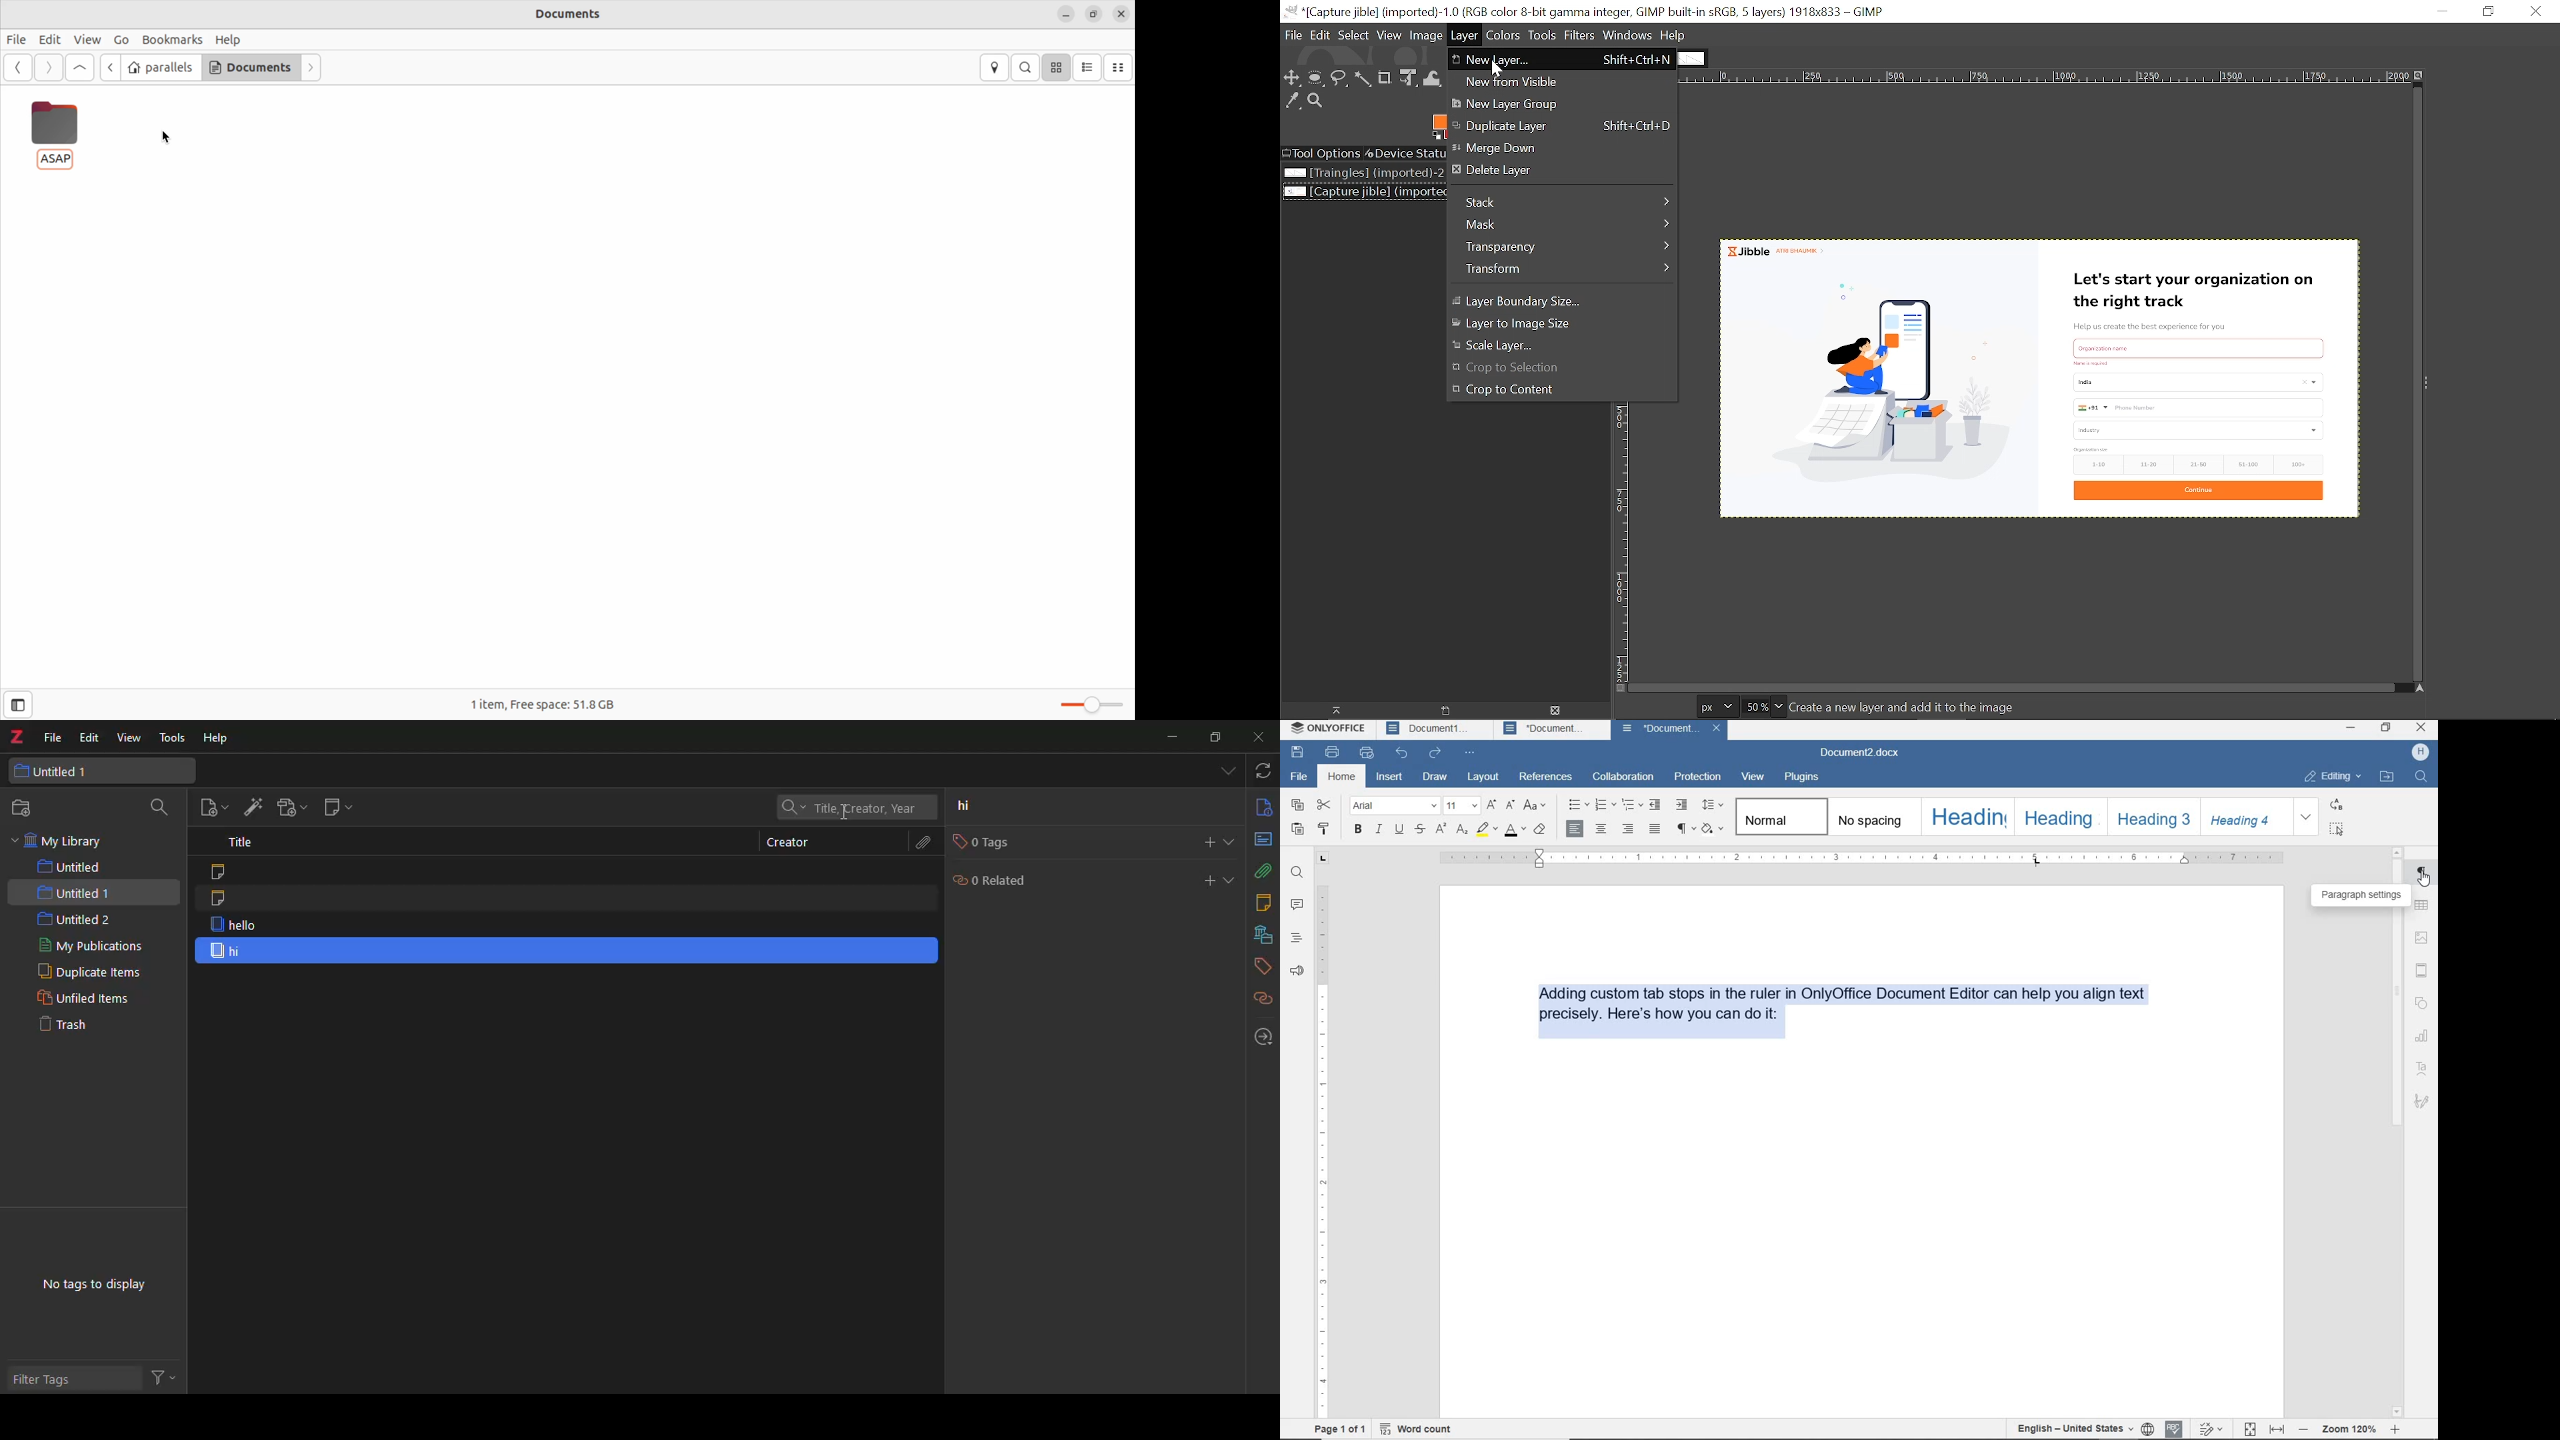 The image size is (2576, 1456). Describe the element at coordinates (1431, 79) in the screenshot. I see `Wrap text tool` at that location.